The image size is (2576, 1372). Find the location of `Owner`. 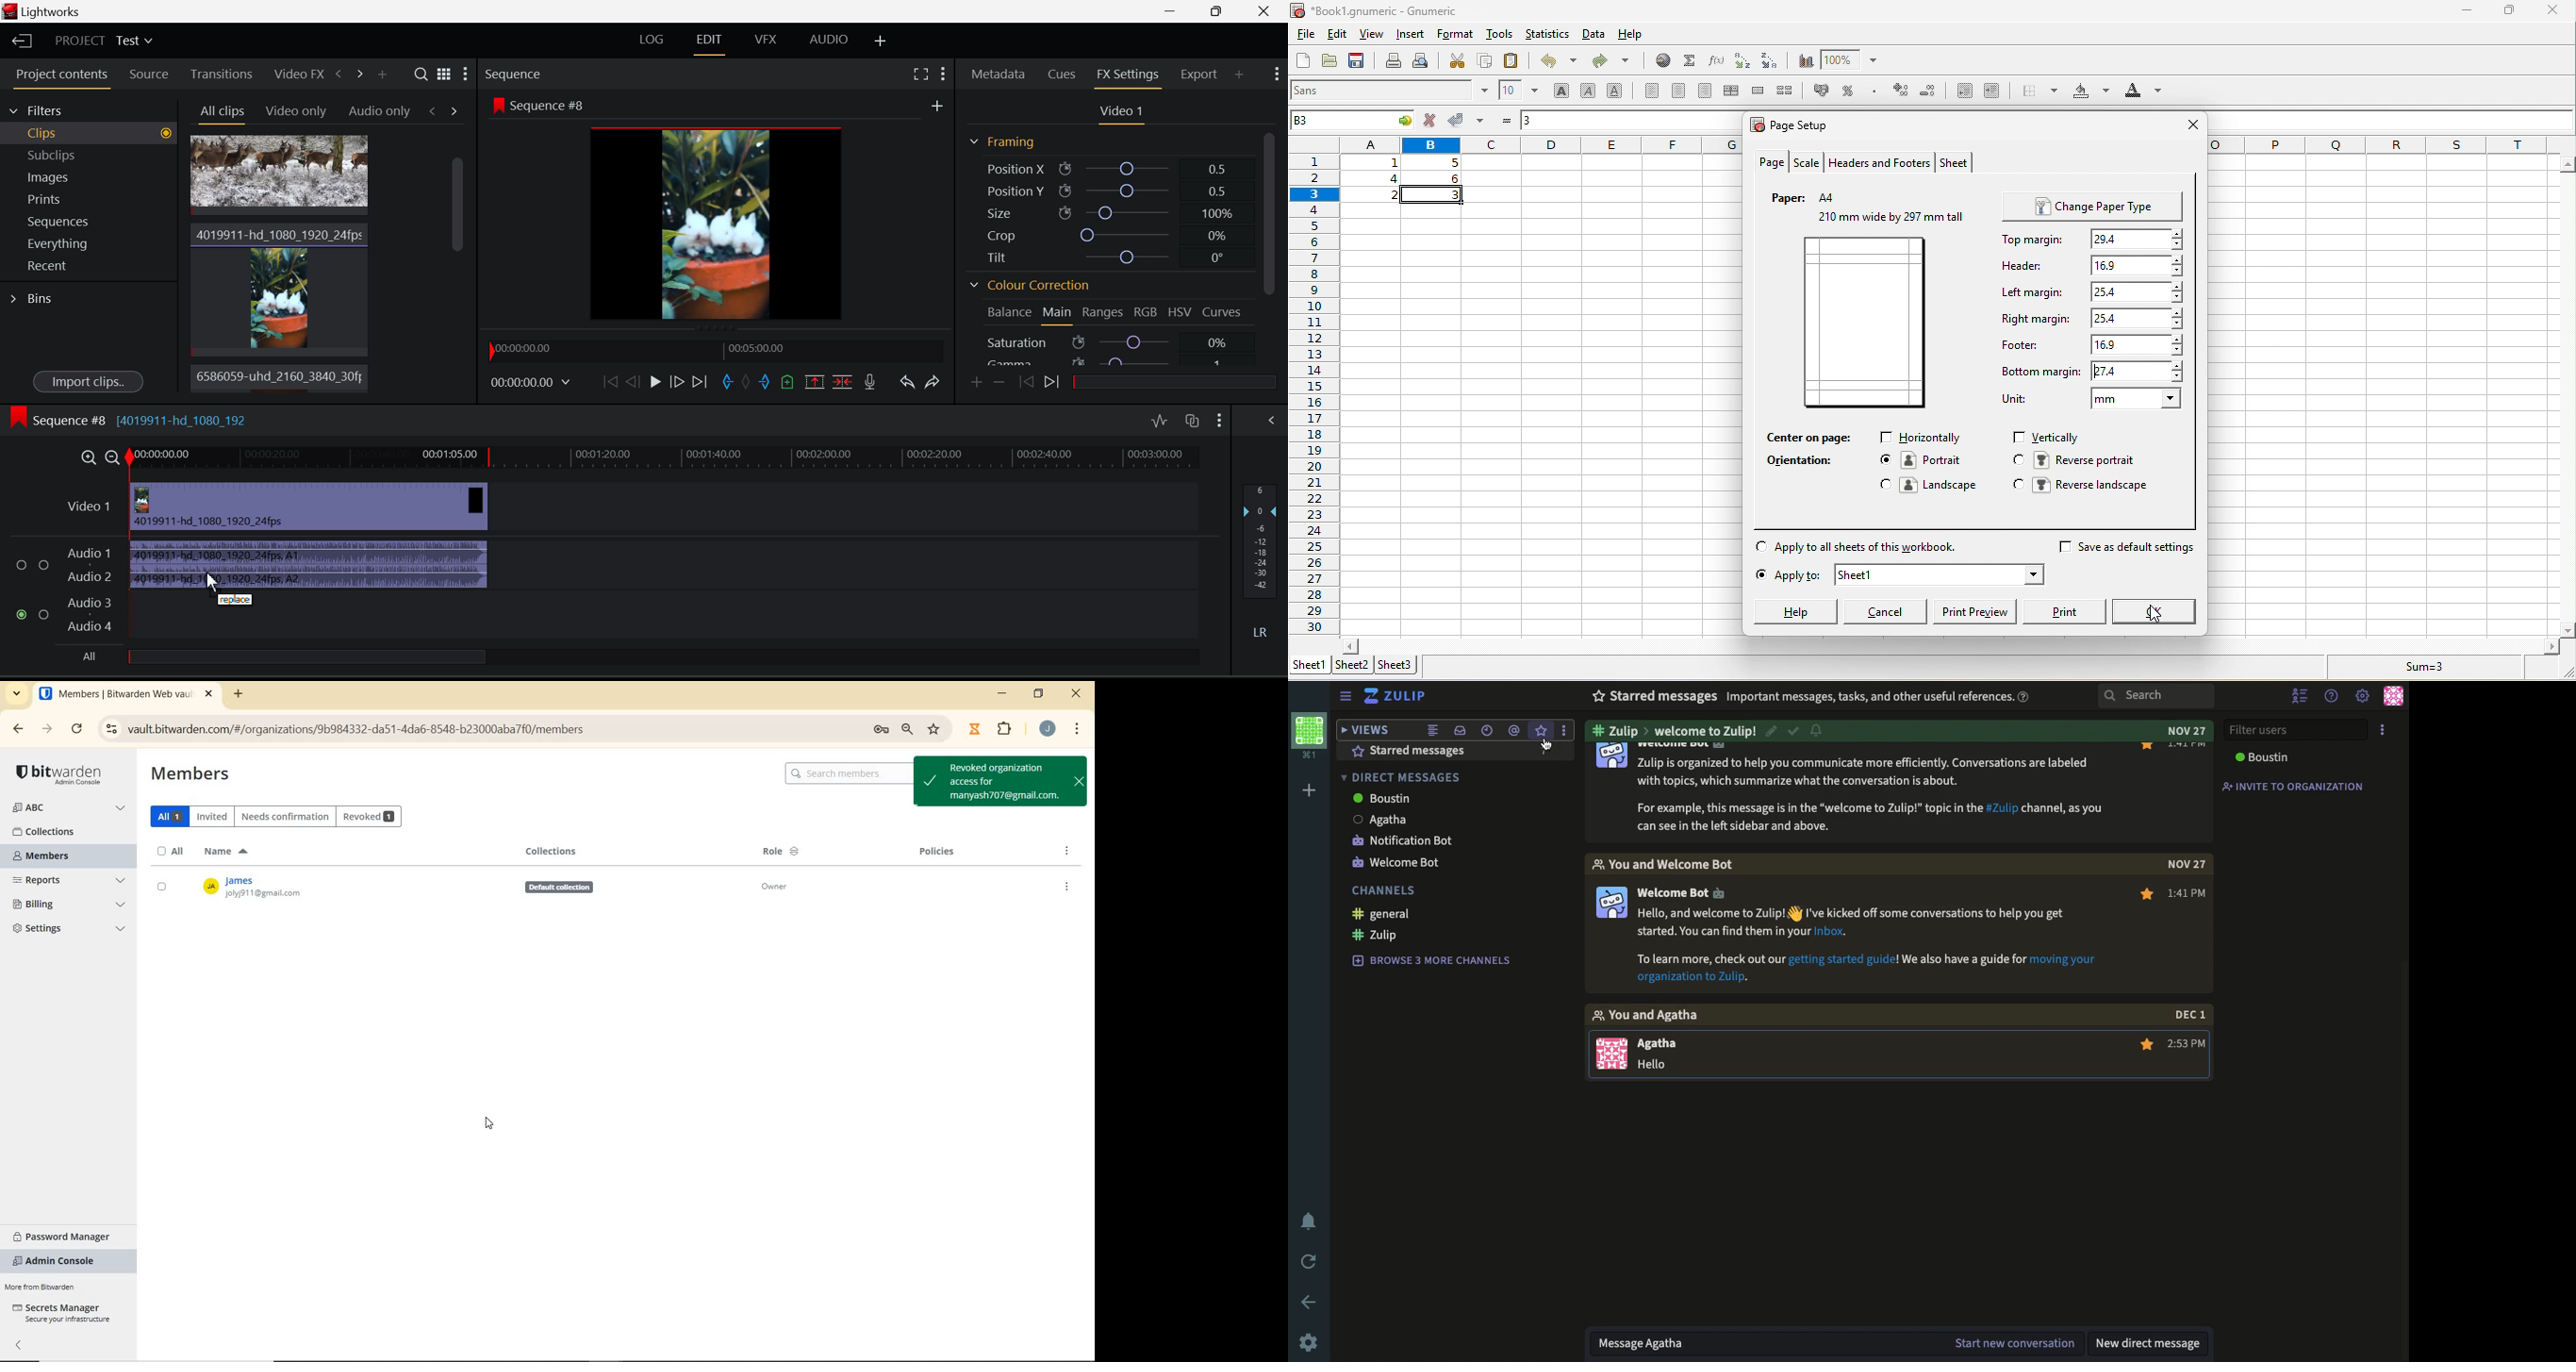

Owner is located at coordinates (782, 886).